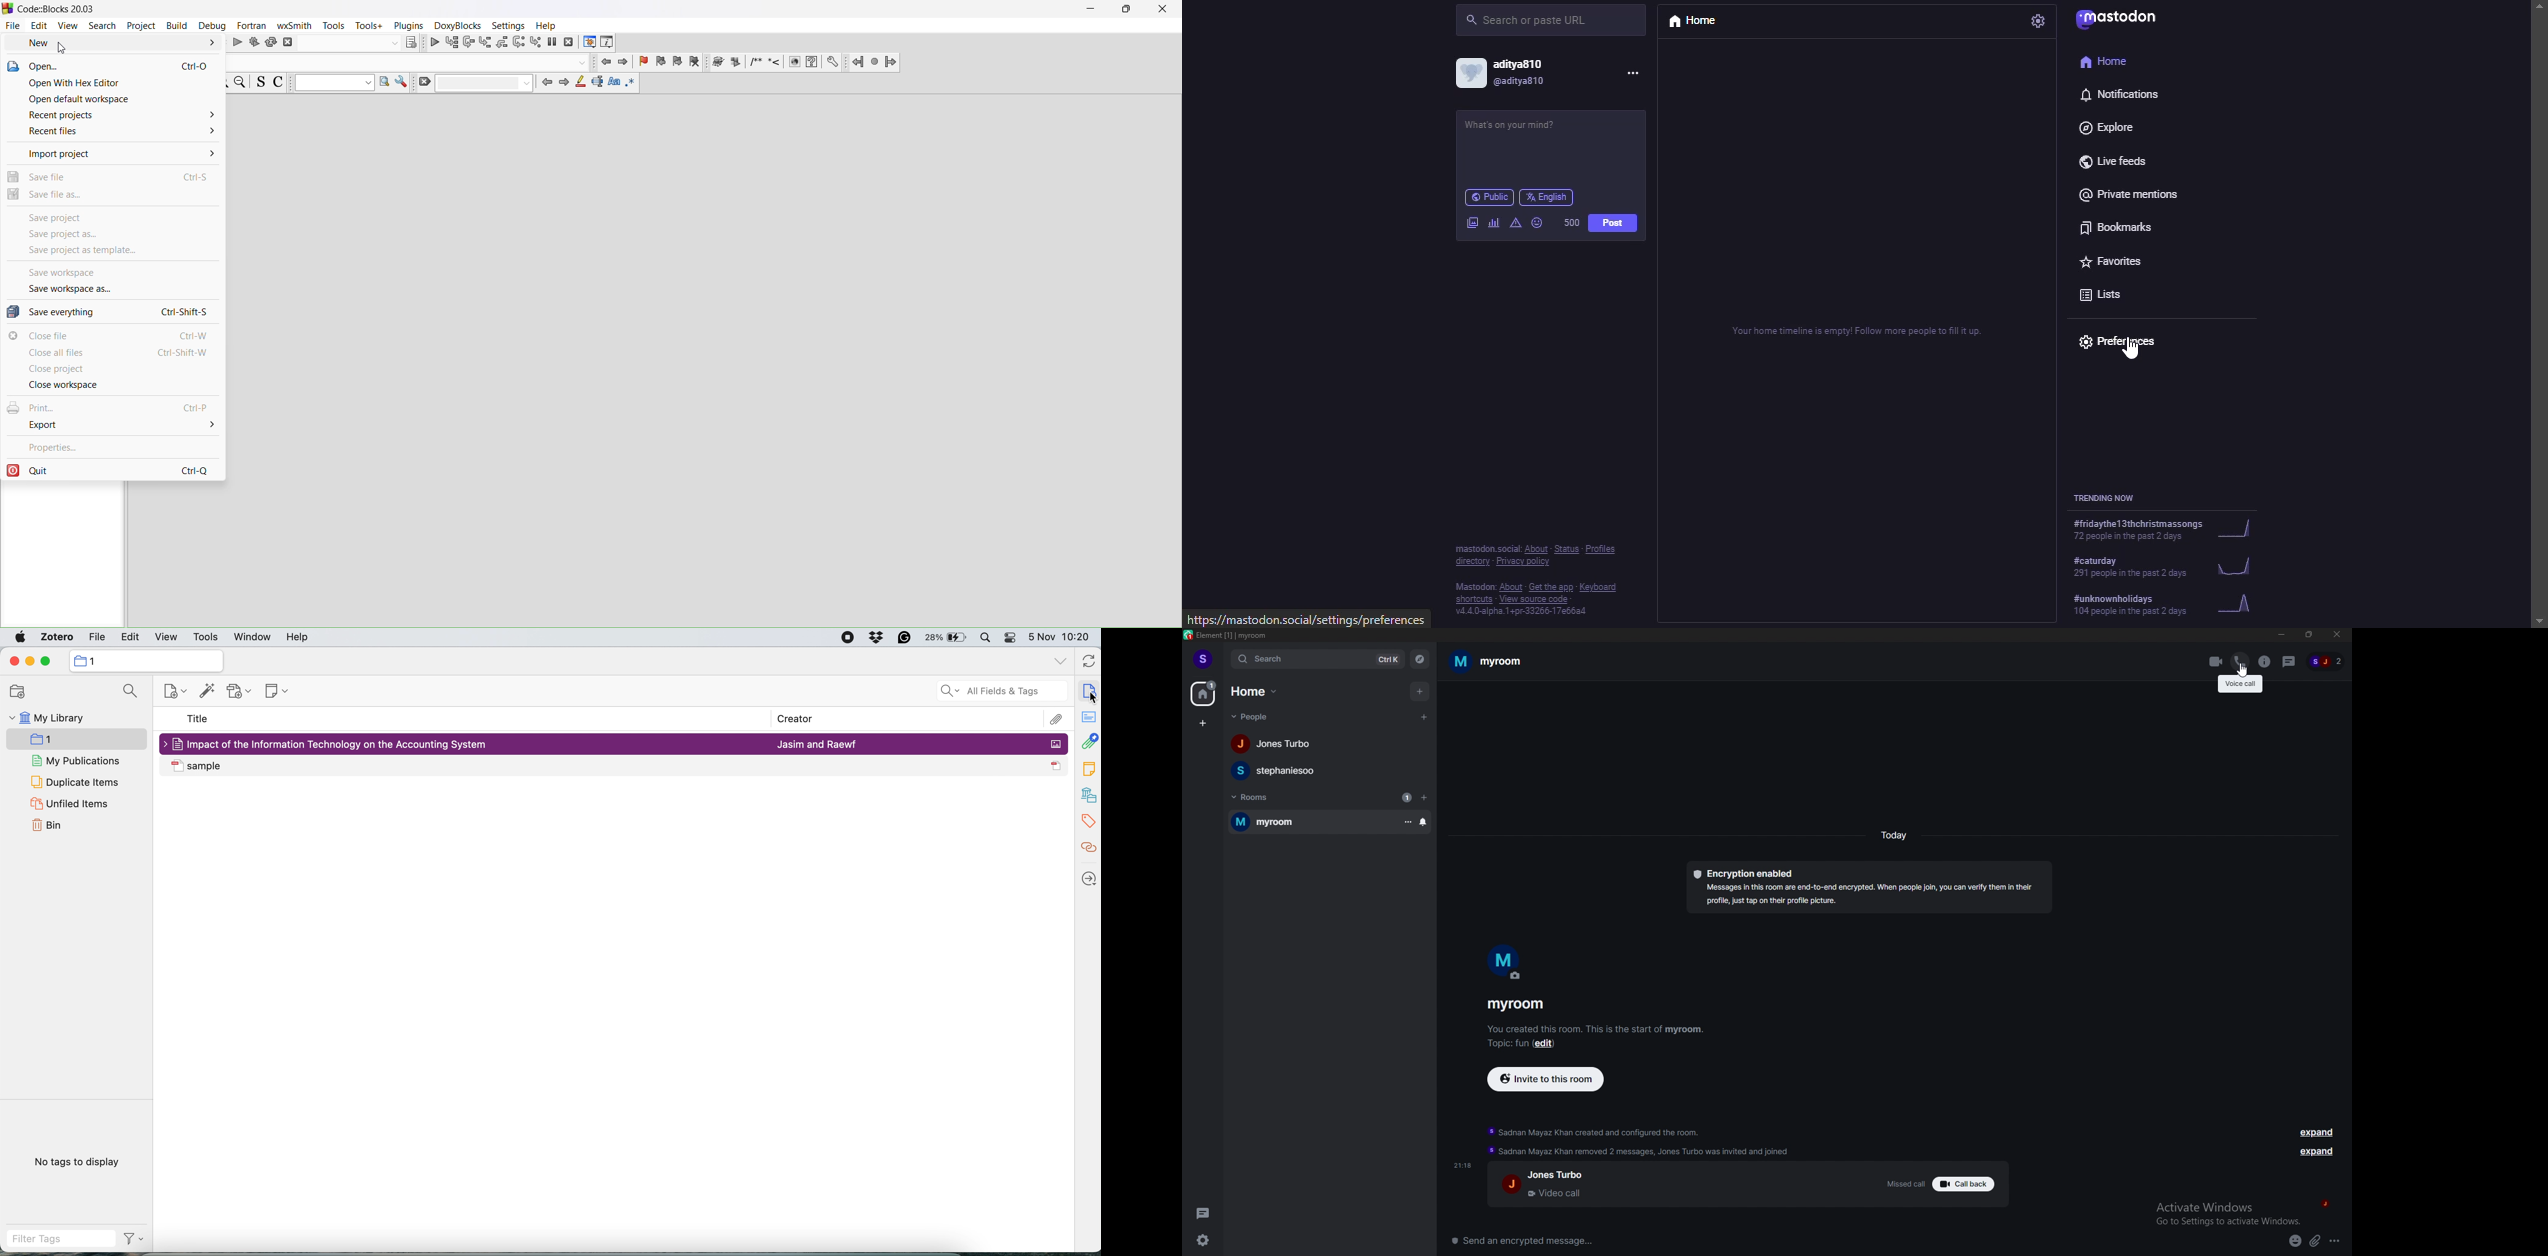  Describe the element at coordinates (476, 84) in the screenshot. I see `clear` at that location.